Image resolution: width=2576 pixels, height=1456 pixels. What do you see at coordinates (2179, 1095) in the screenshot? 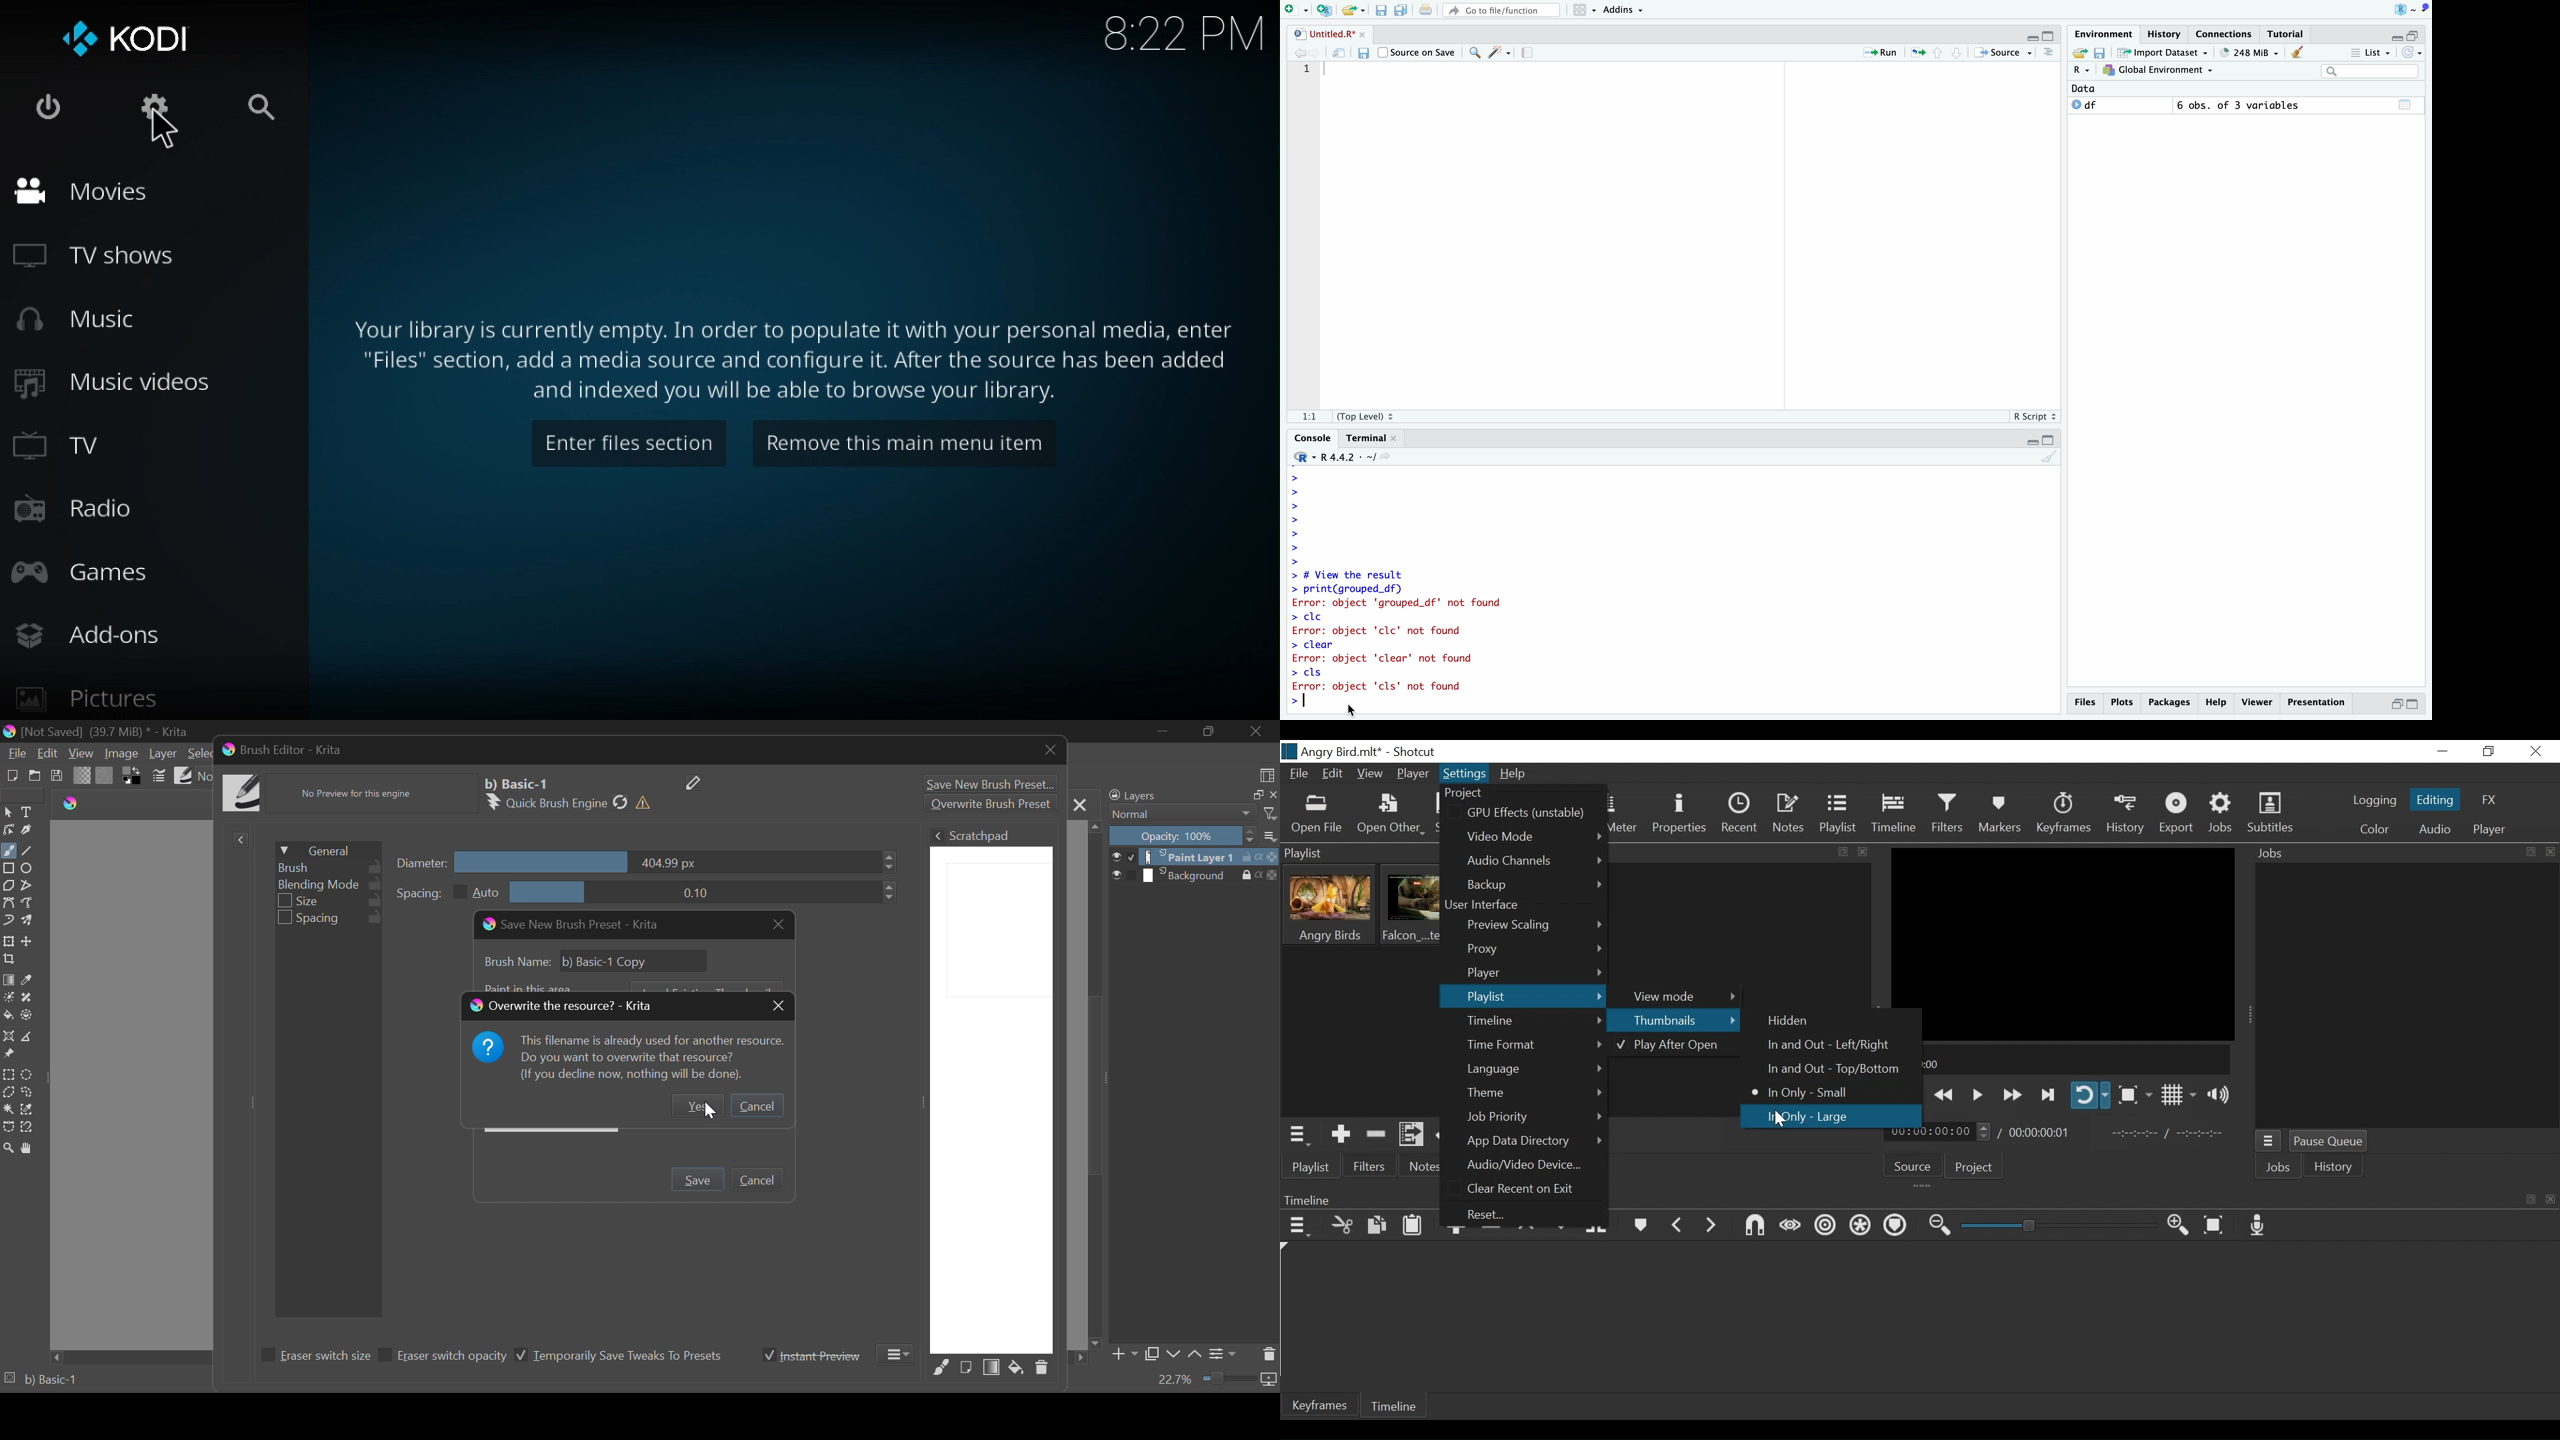
I see `Toggle display grid on the player` at bounding box center [2179, 1095].